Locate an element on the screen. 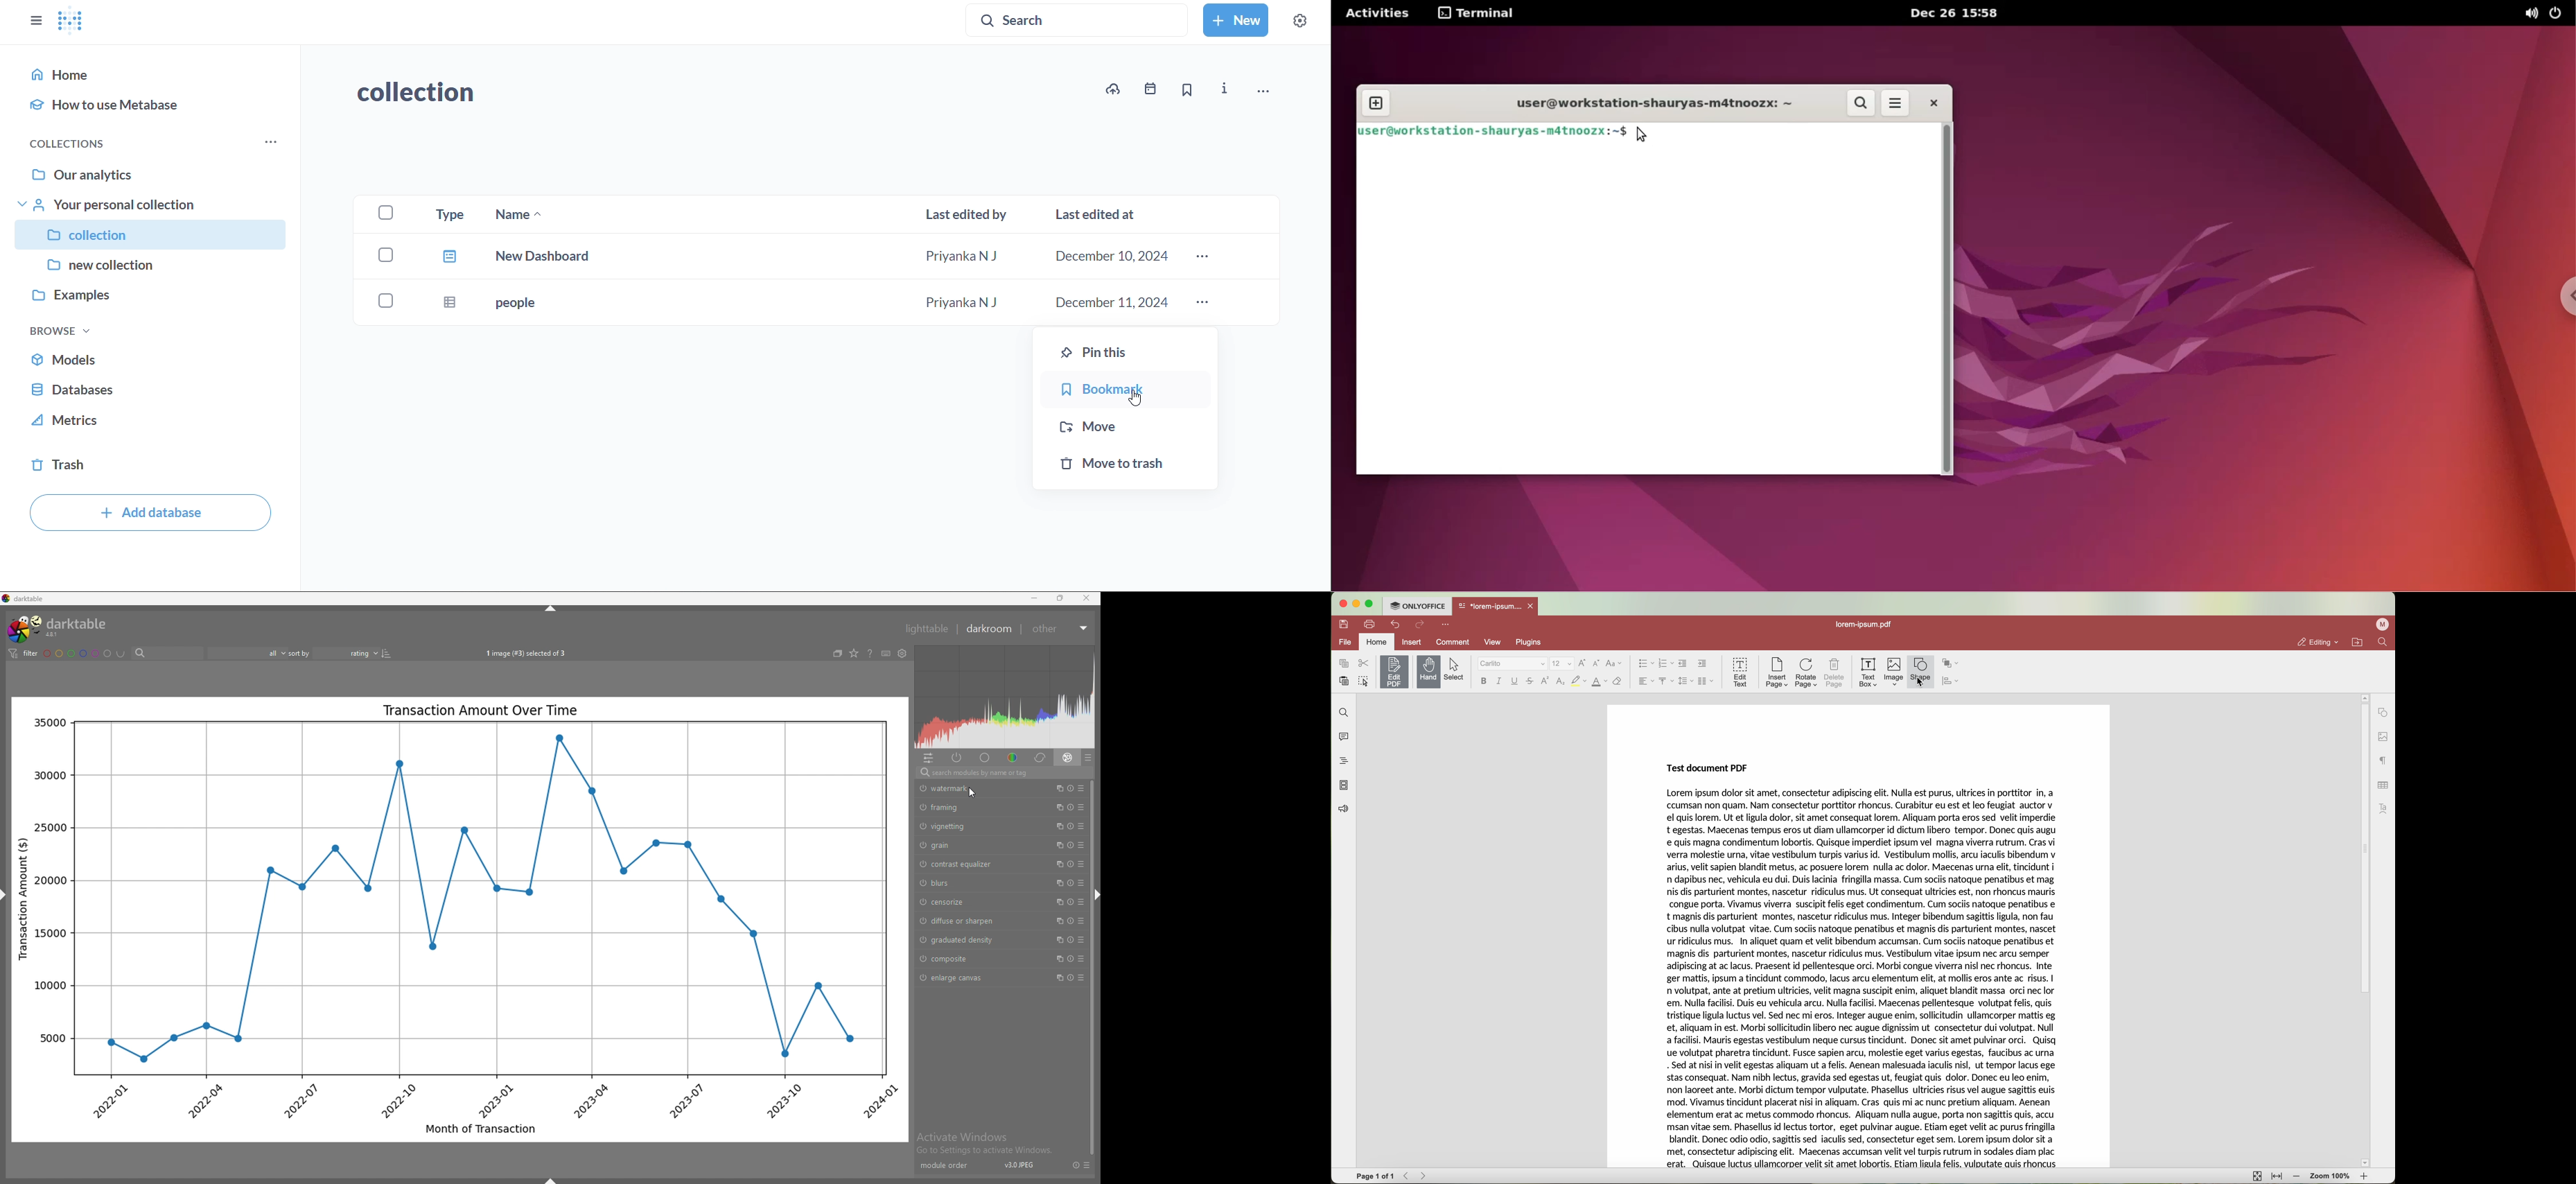  correct is located at coordinates (1039, 758).